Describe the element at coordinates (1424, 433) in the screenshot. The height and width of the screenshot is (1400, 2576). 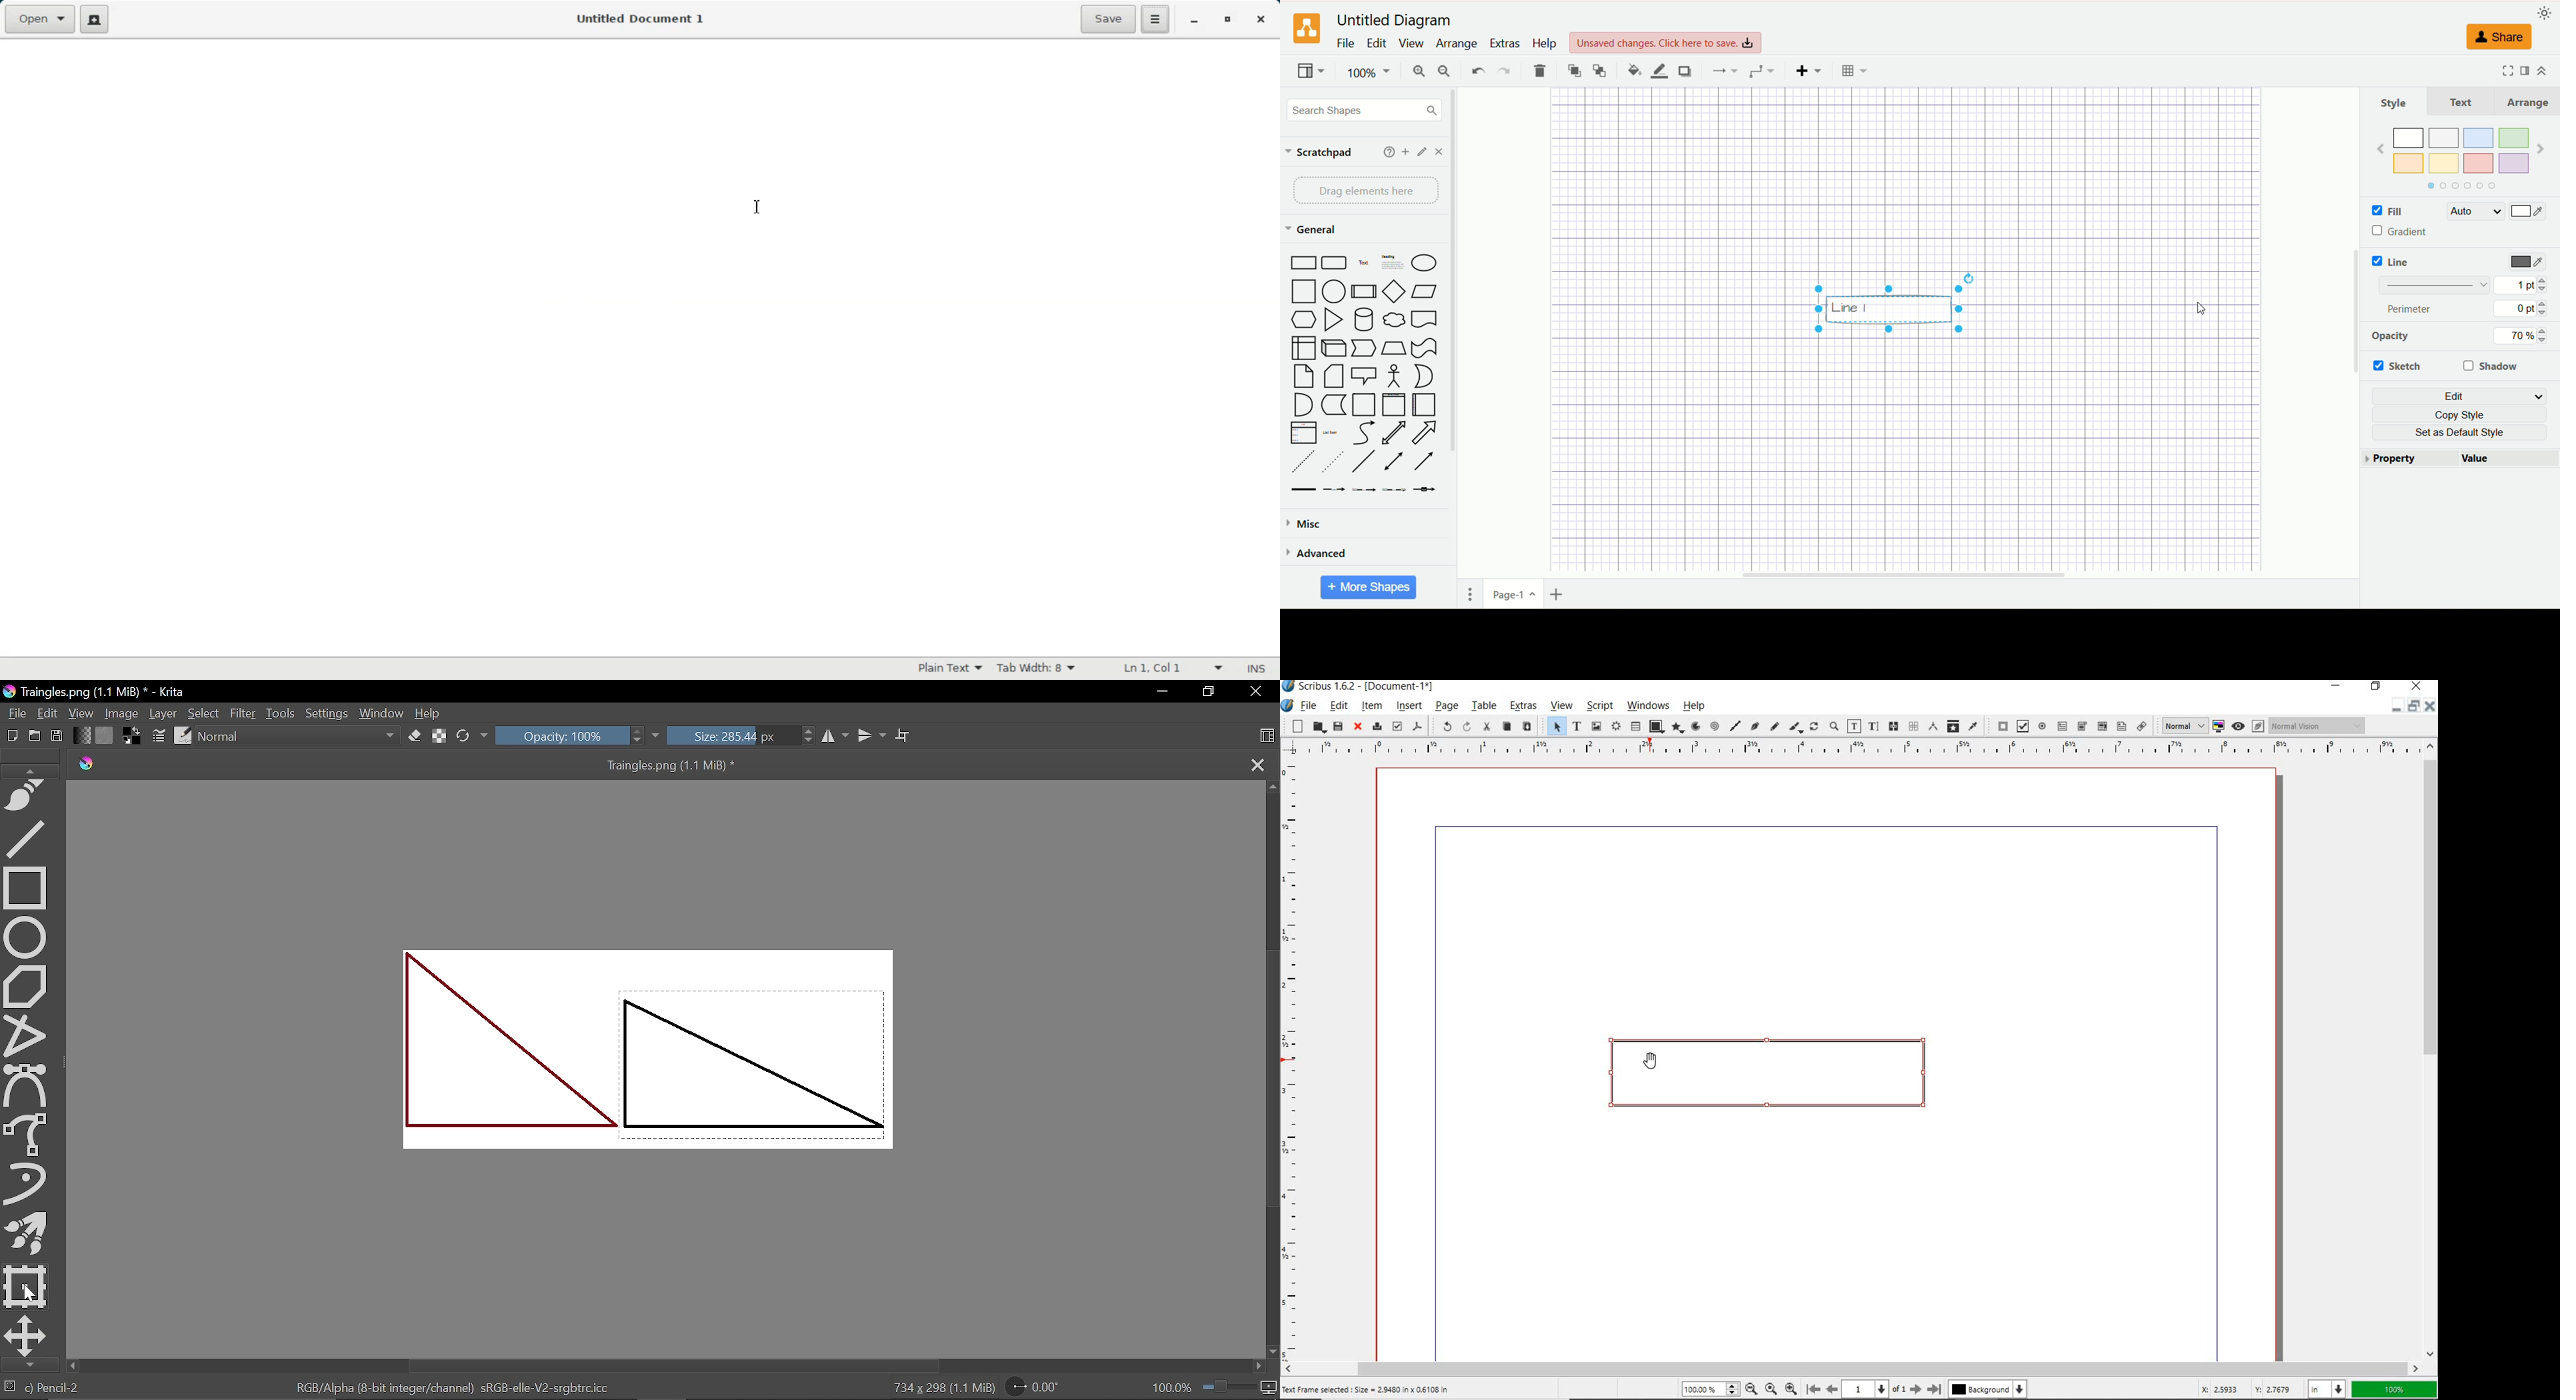
I see `Arrow` at that location.